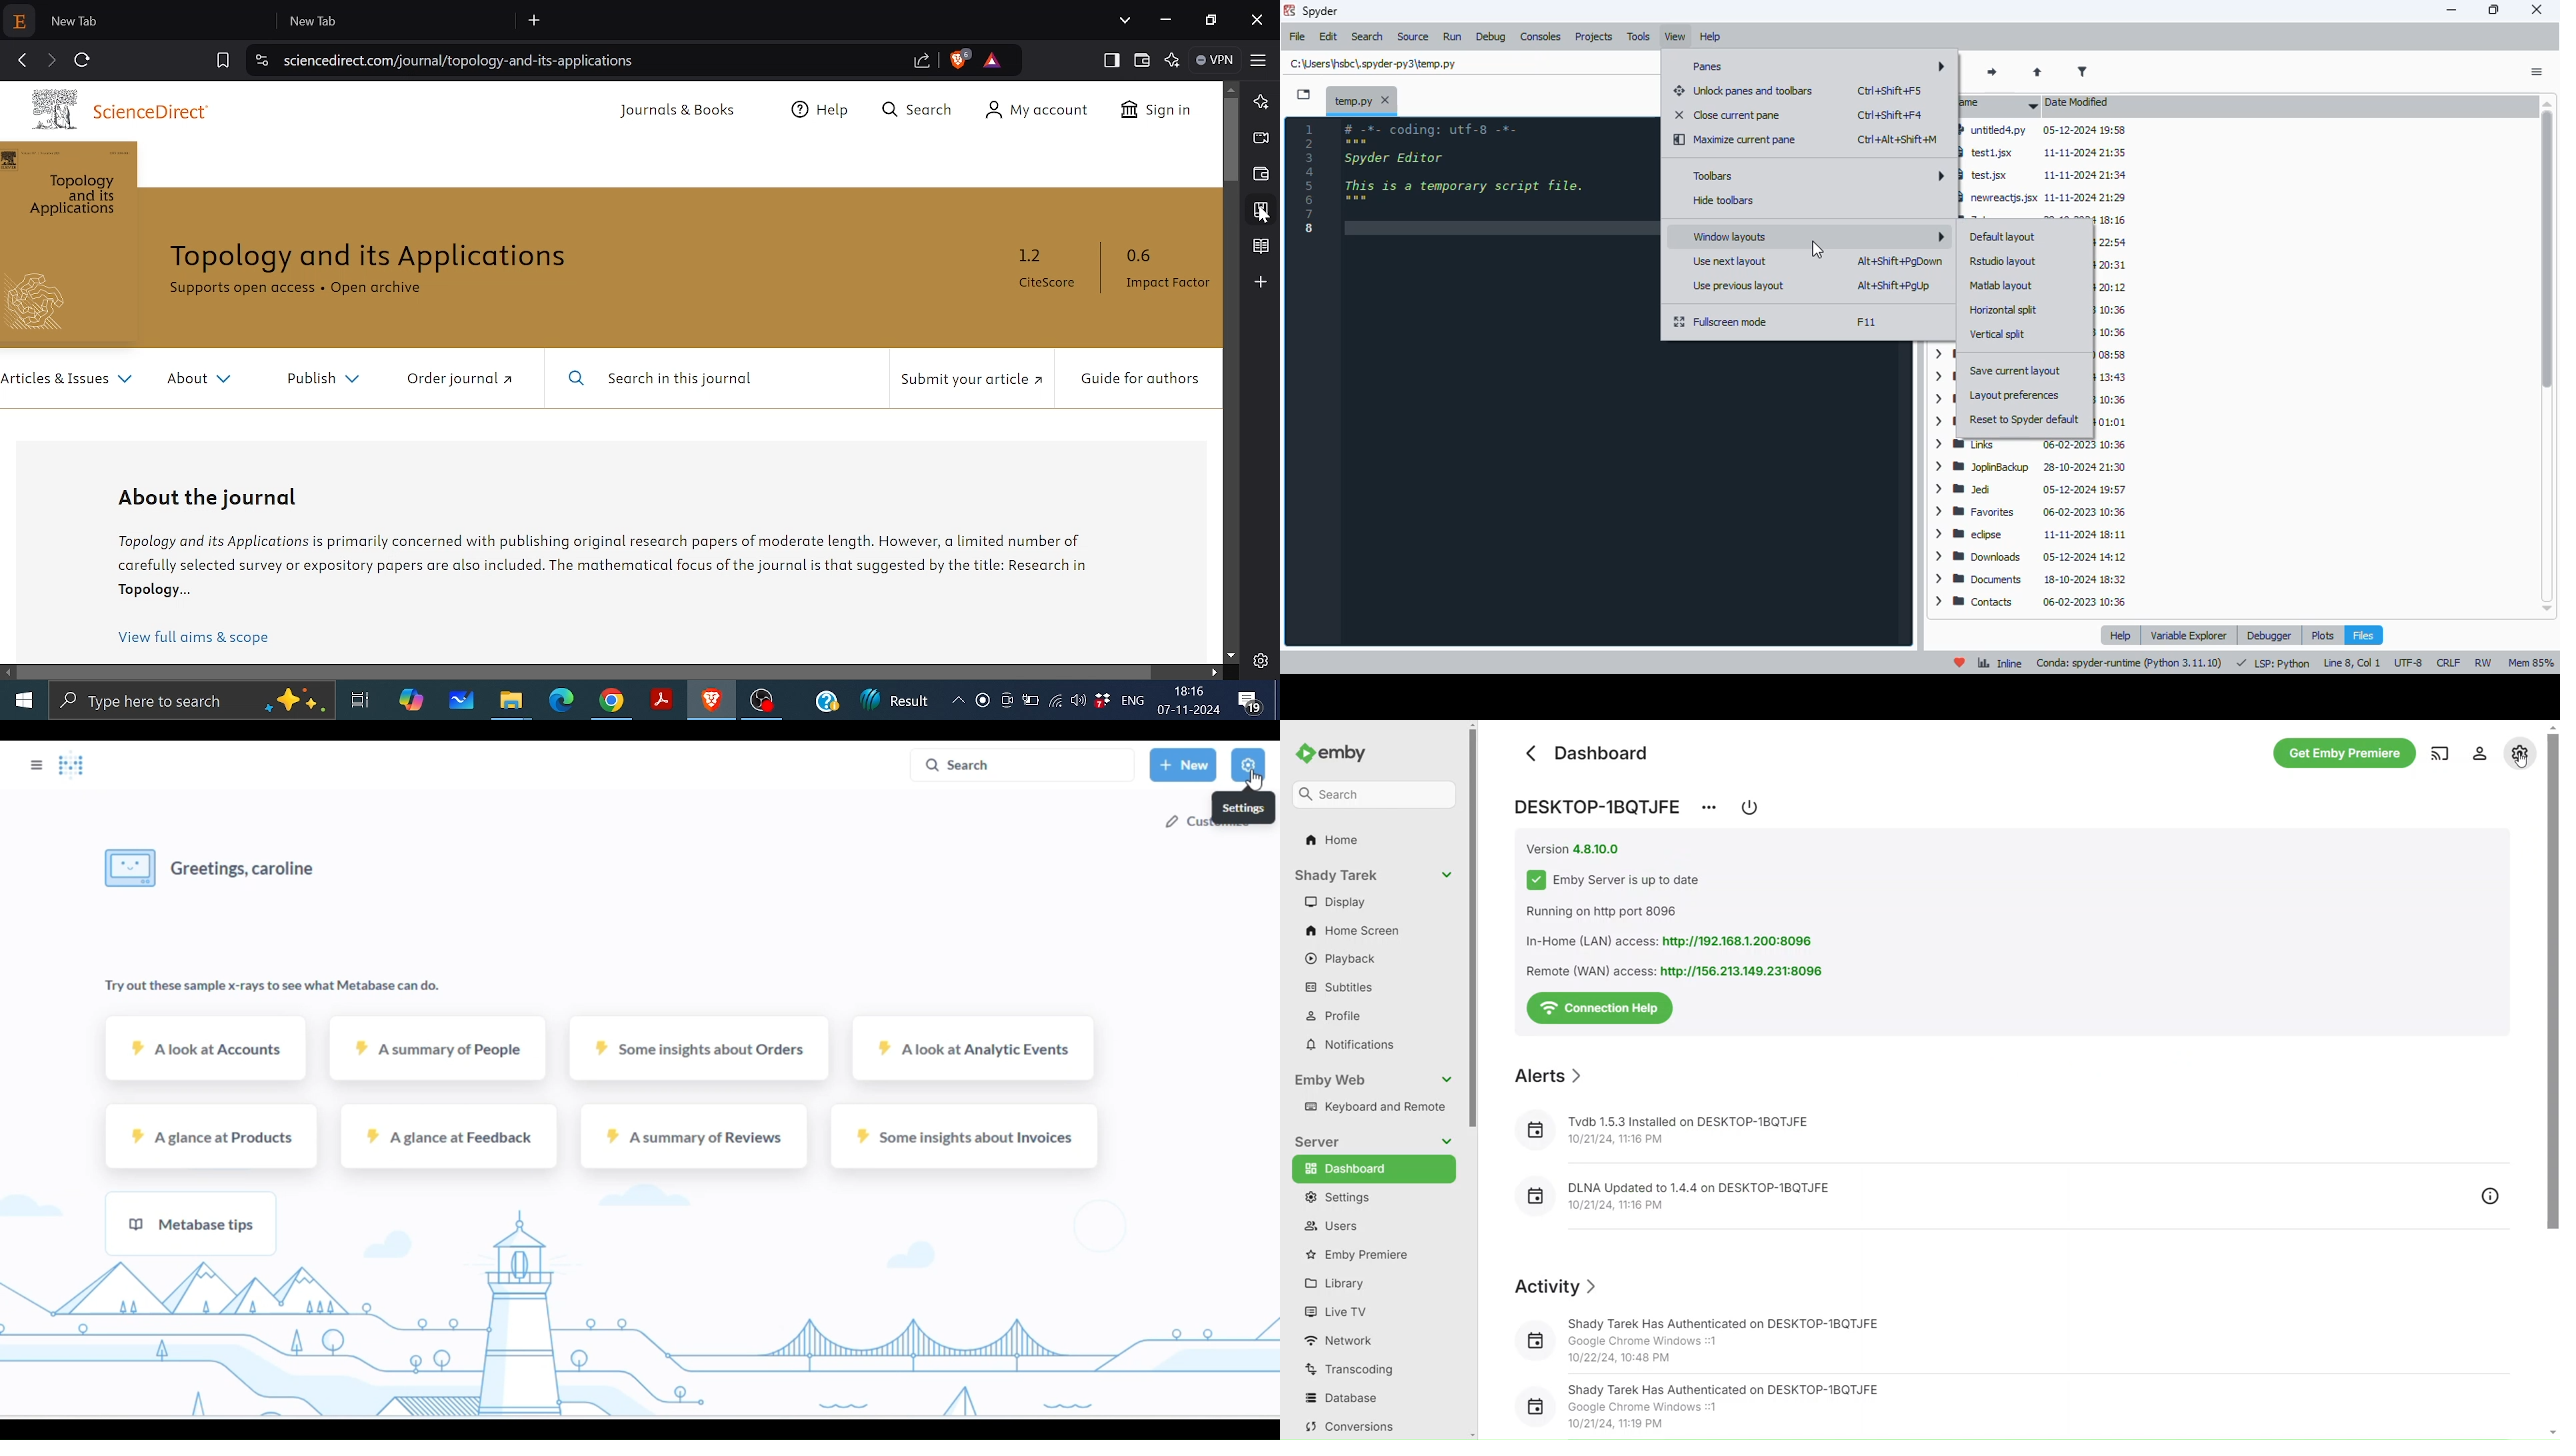 The height and width of the screenshot is (1456, 2576). I want to click on run, so click(1453, 37).